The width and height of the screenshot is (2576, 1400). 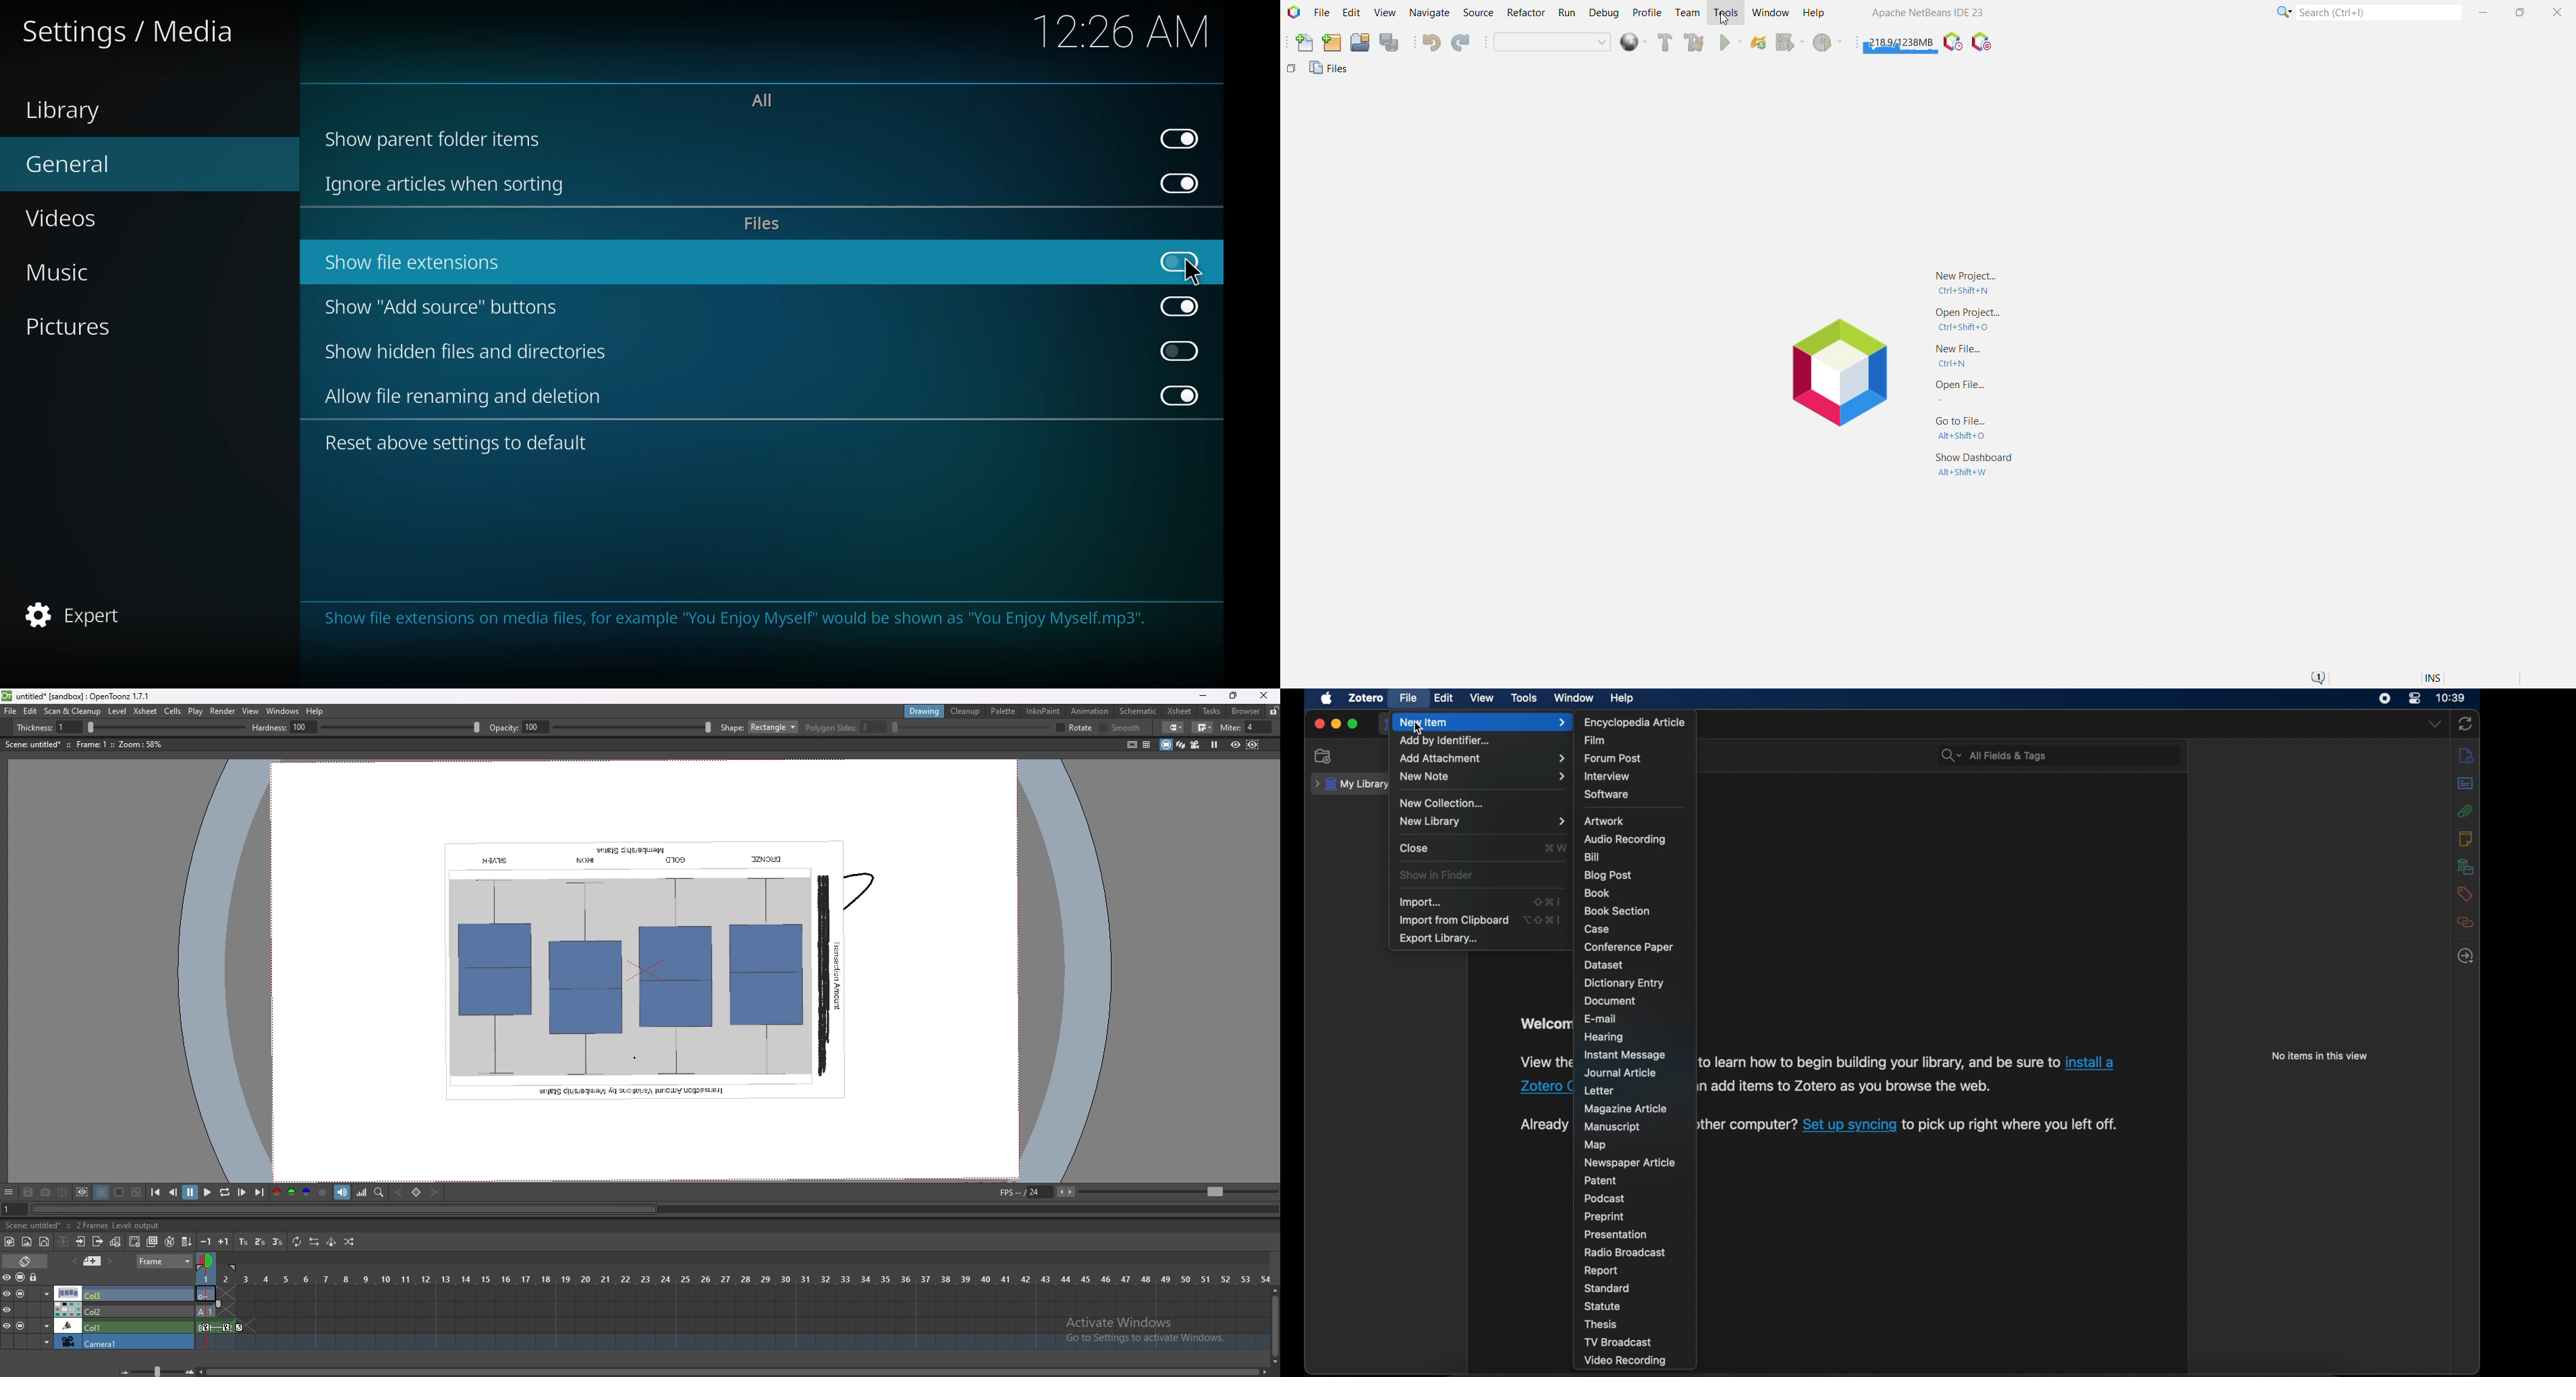 I want to click on search bar, so click(x=1995, y=756).